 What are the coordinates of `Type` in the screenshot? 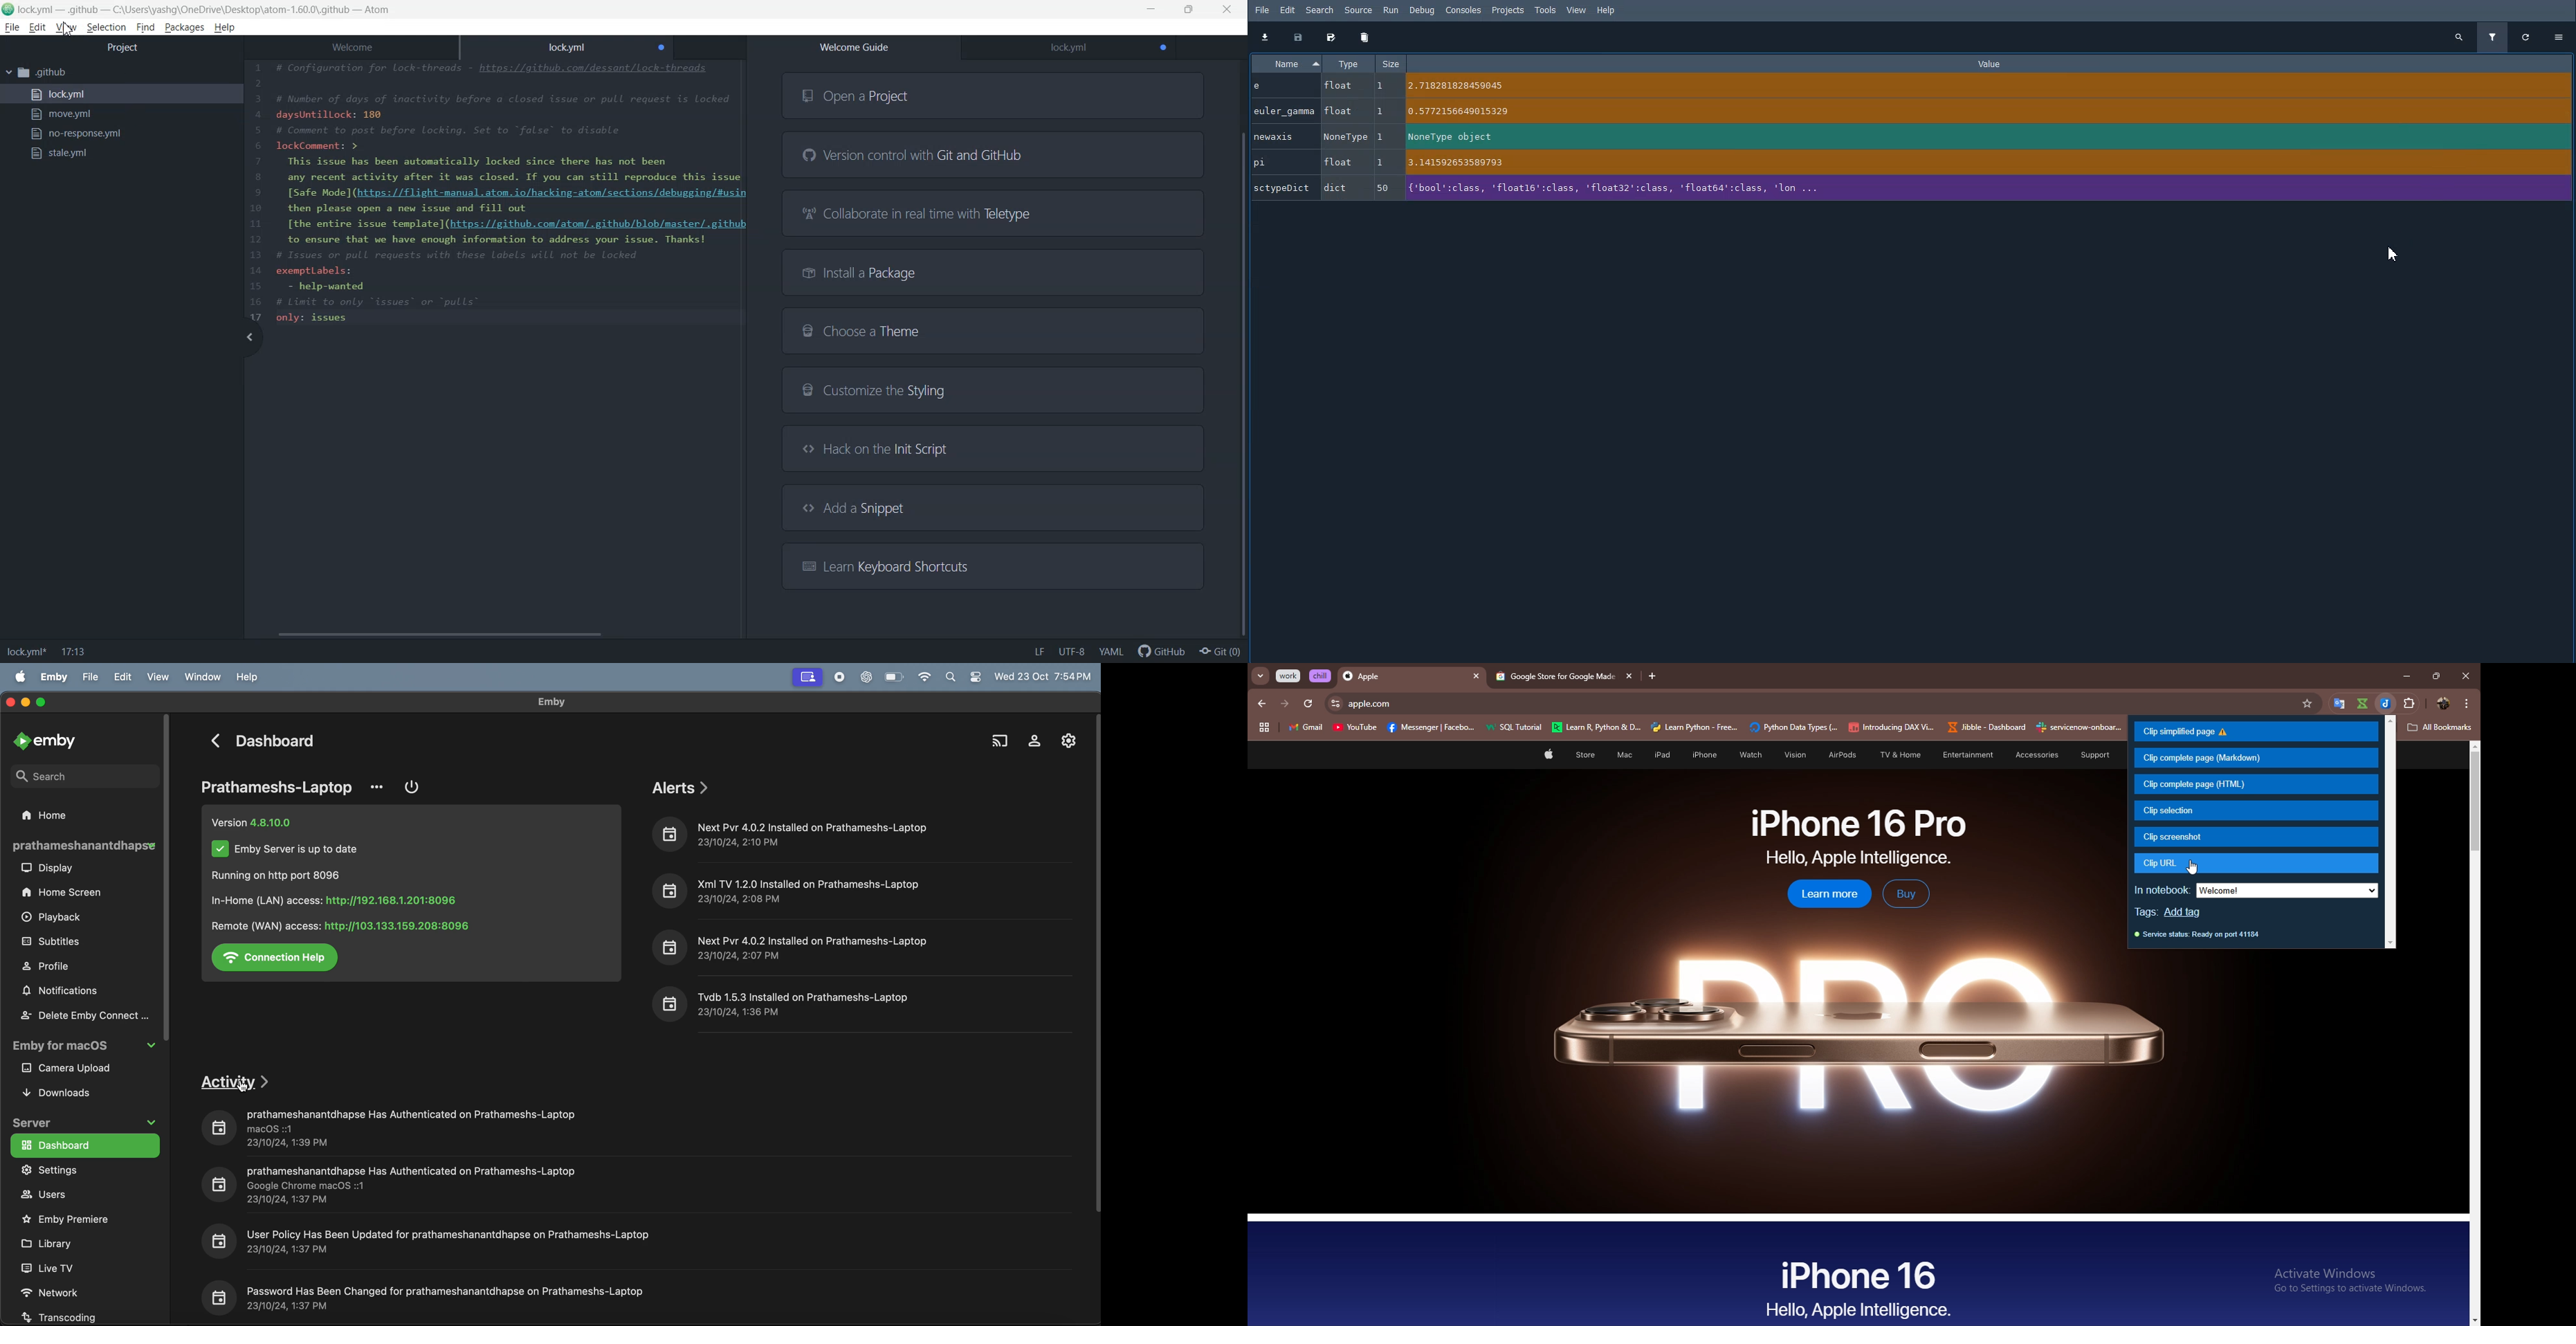 It's located at (1348, 63).